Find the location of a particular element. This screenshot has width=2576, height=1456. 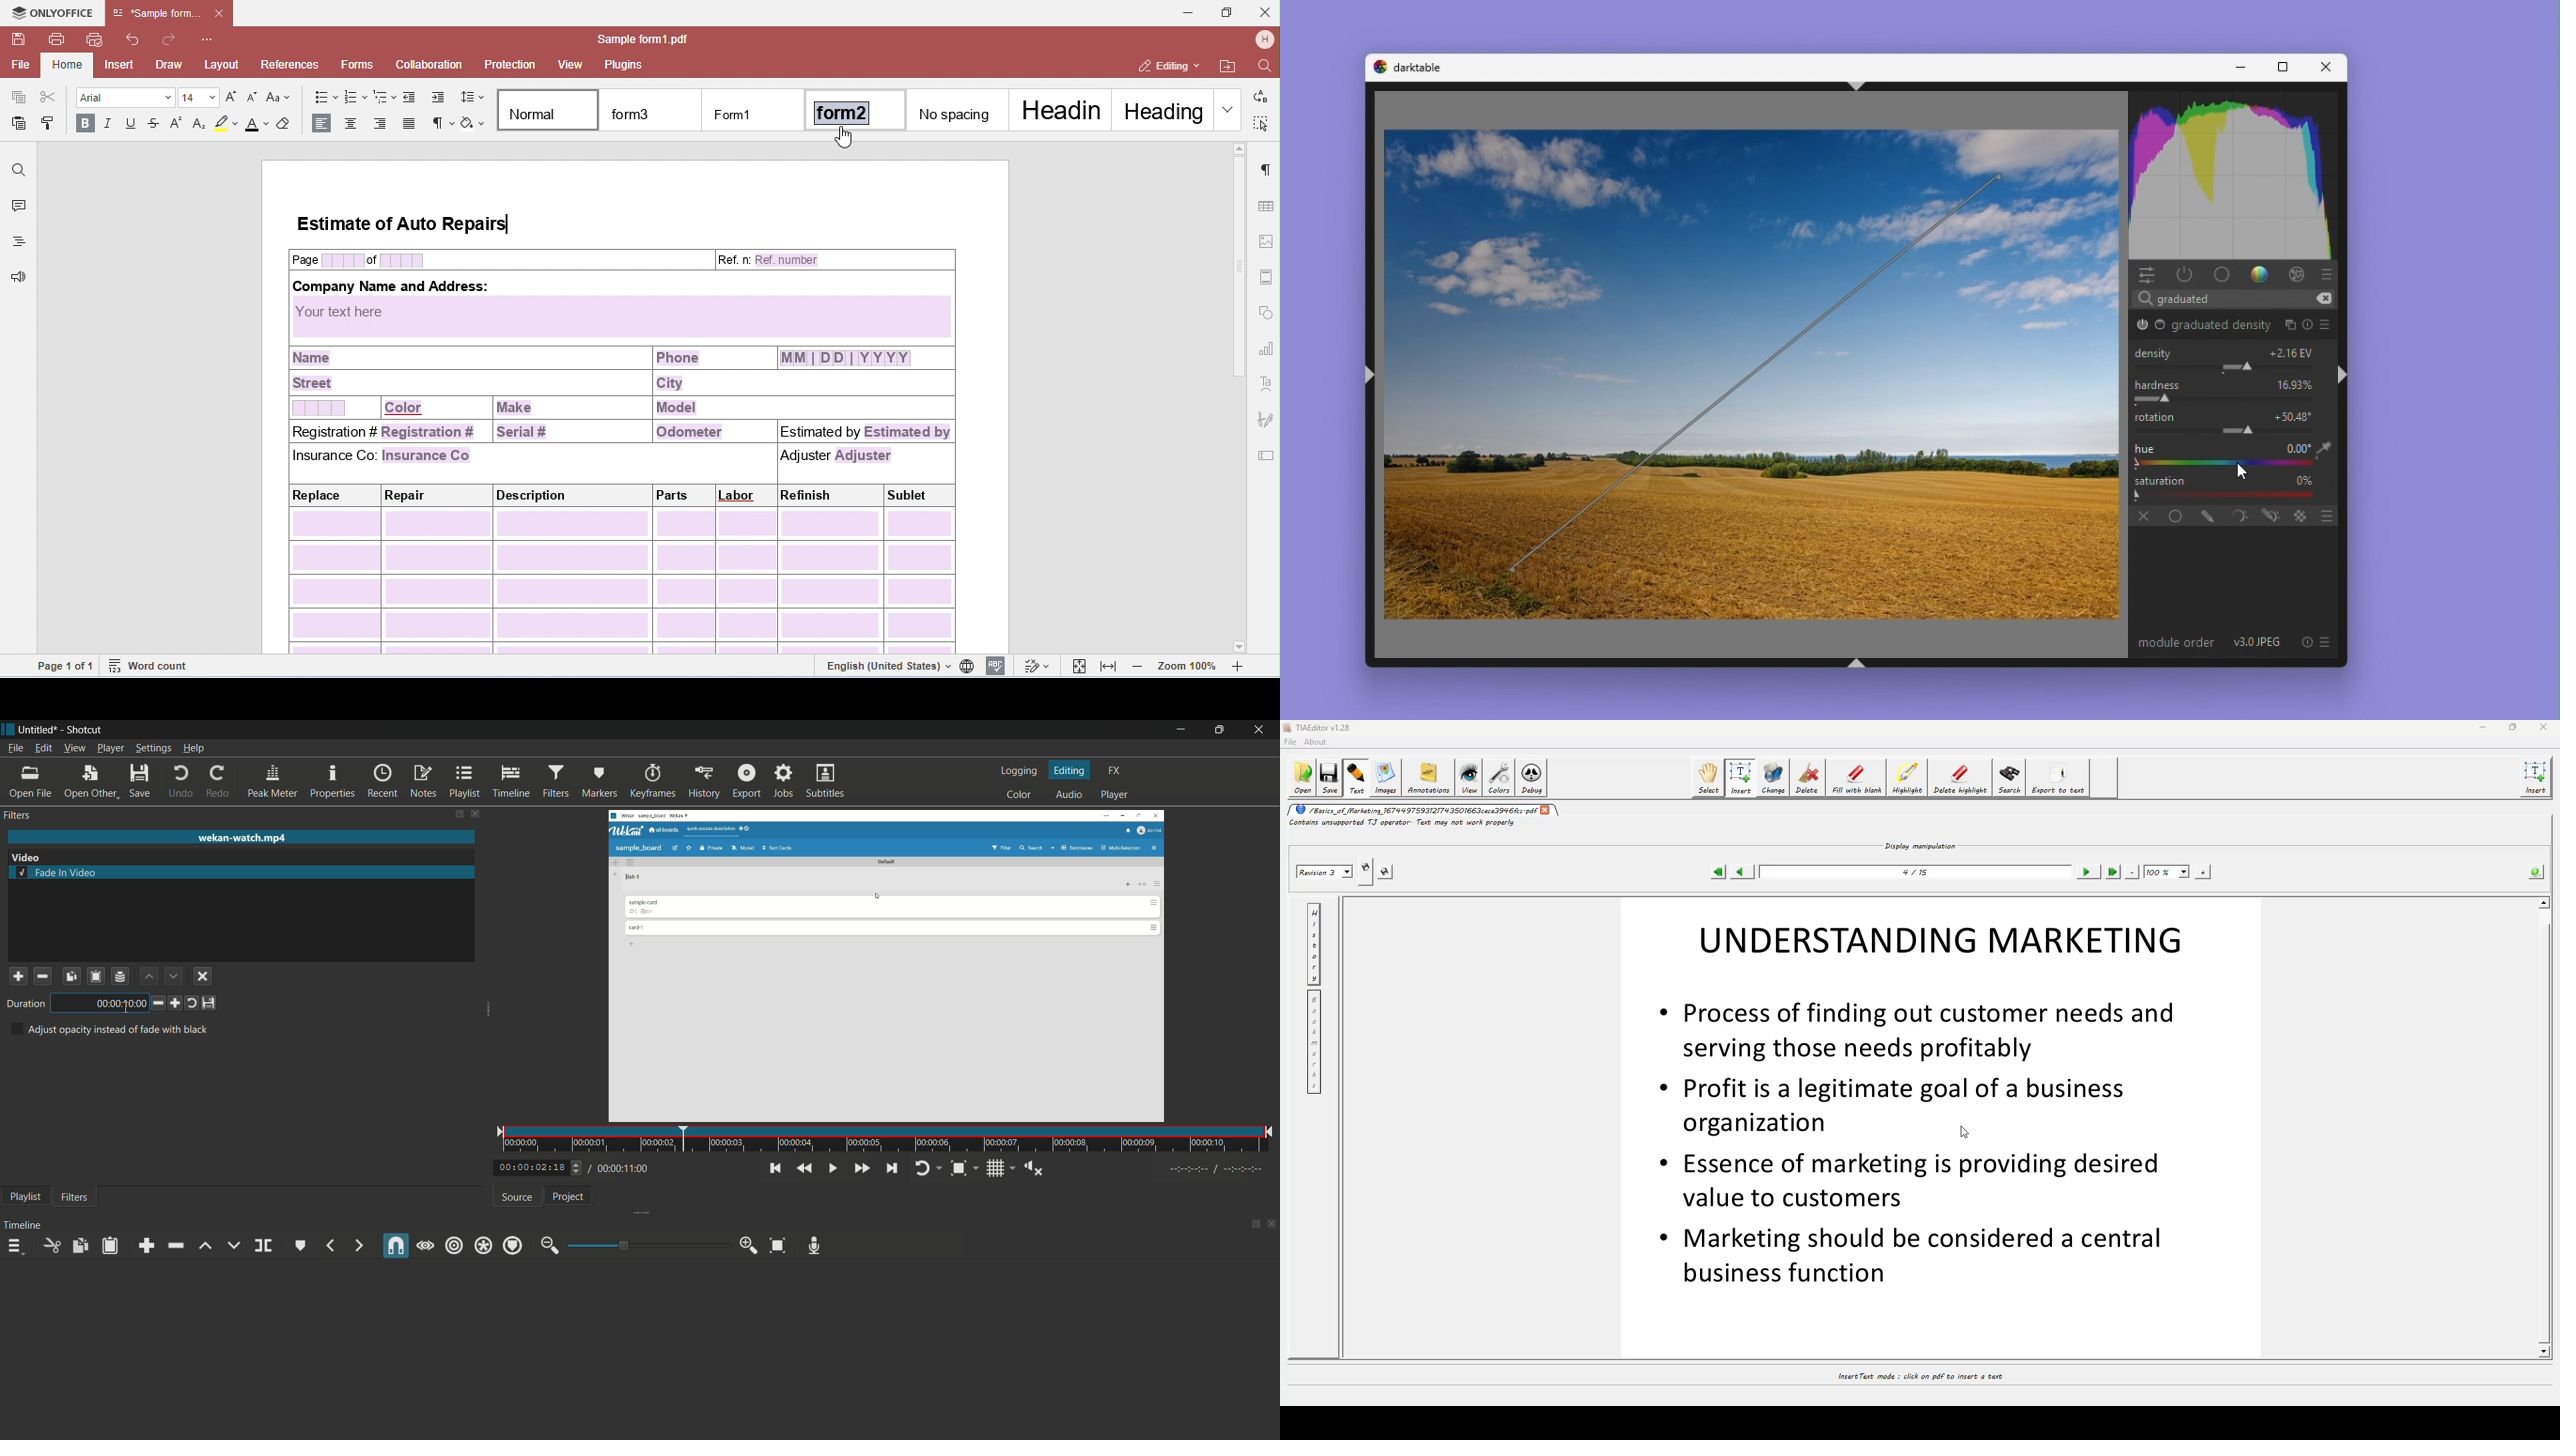

shift+ctrl+b is located at coordinates (1858, 665).